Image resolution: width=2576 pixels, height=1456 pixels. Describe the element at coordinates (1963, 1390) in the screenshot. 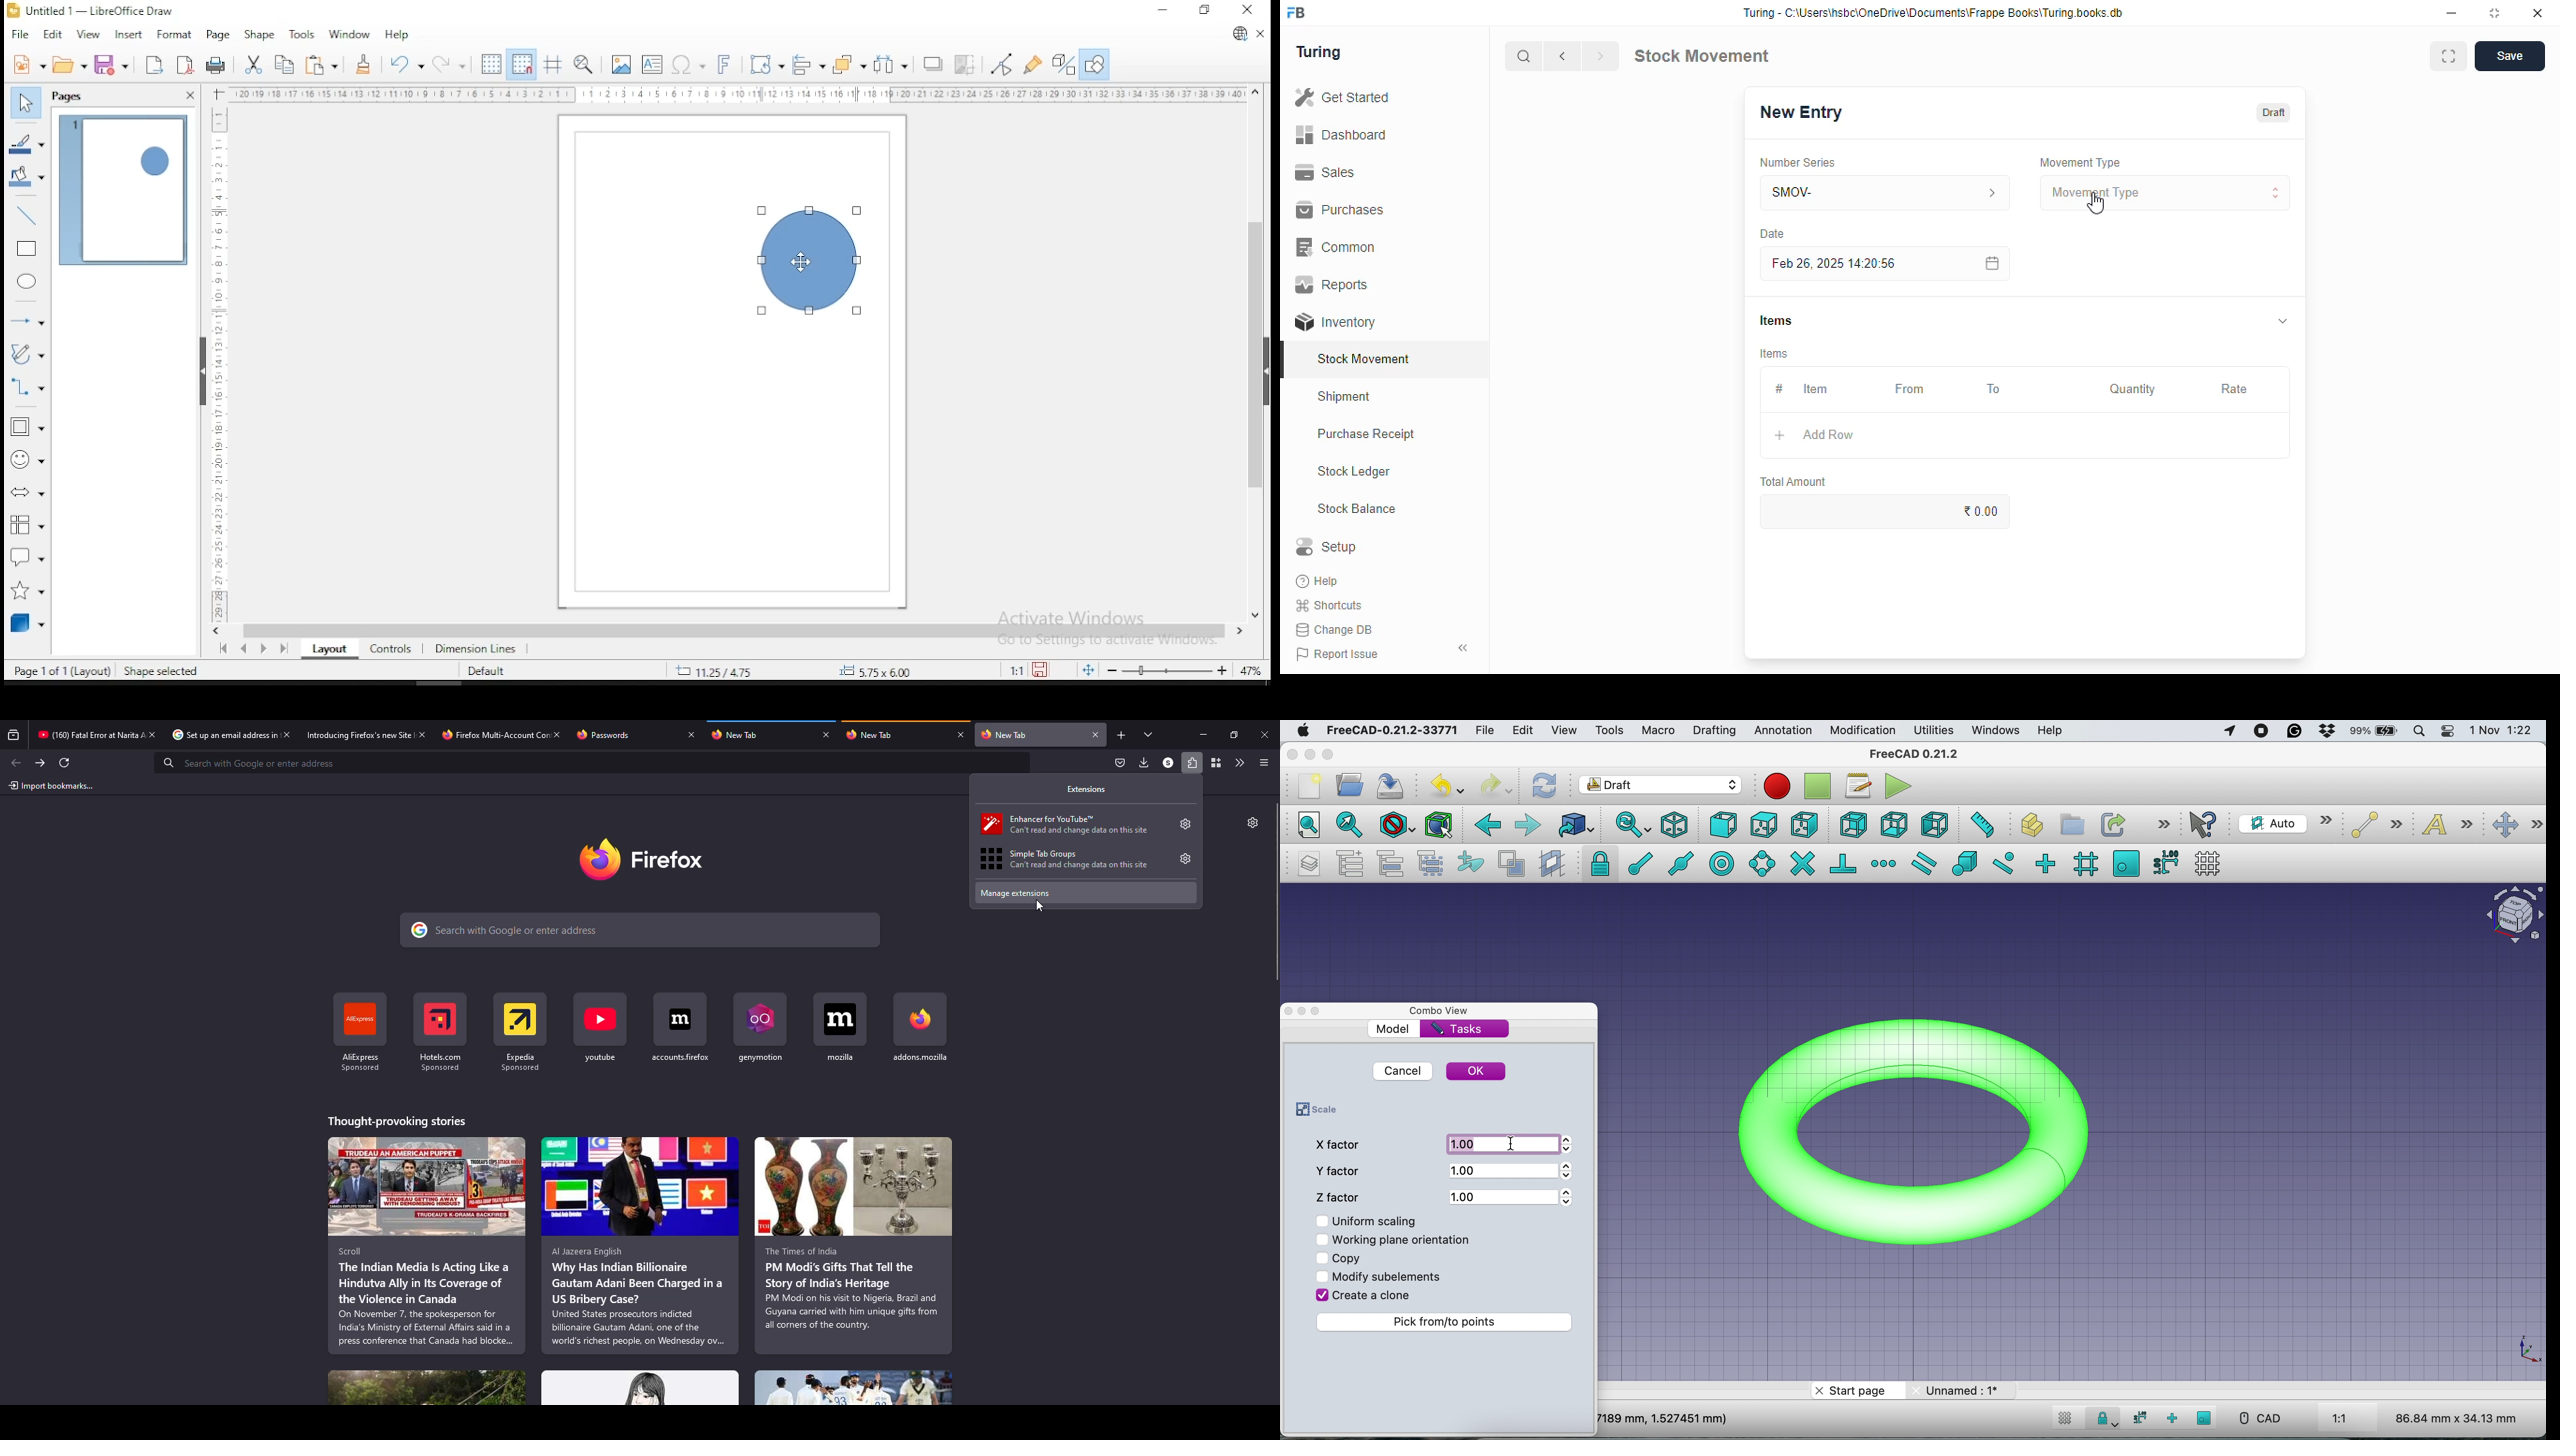

I see `unnamed: 1*` at that location.